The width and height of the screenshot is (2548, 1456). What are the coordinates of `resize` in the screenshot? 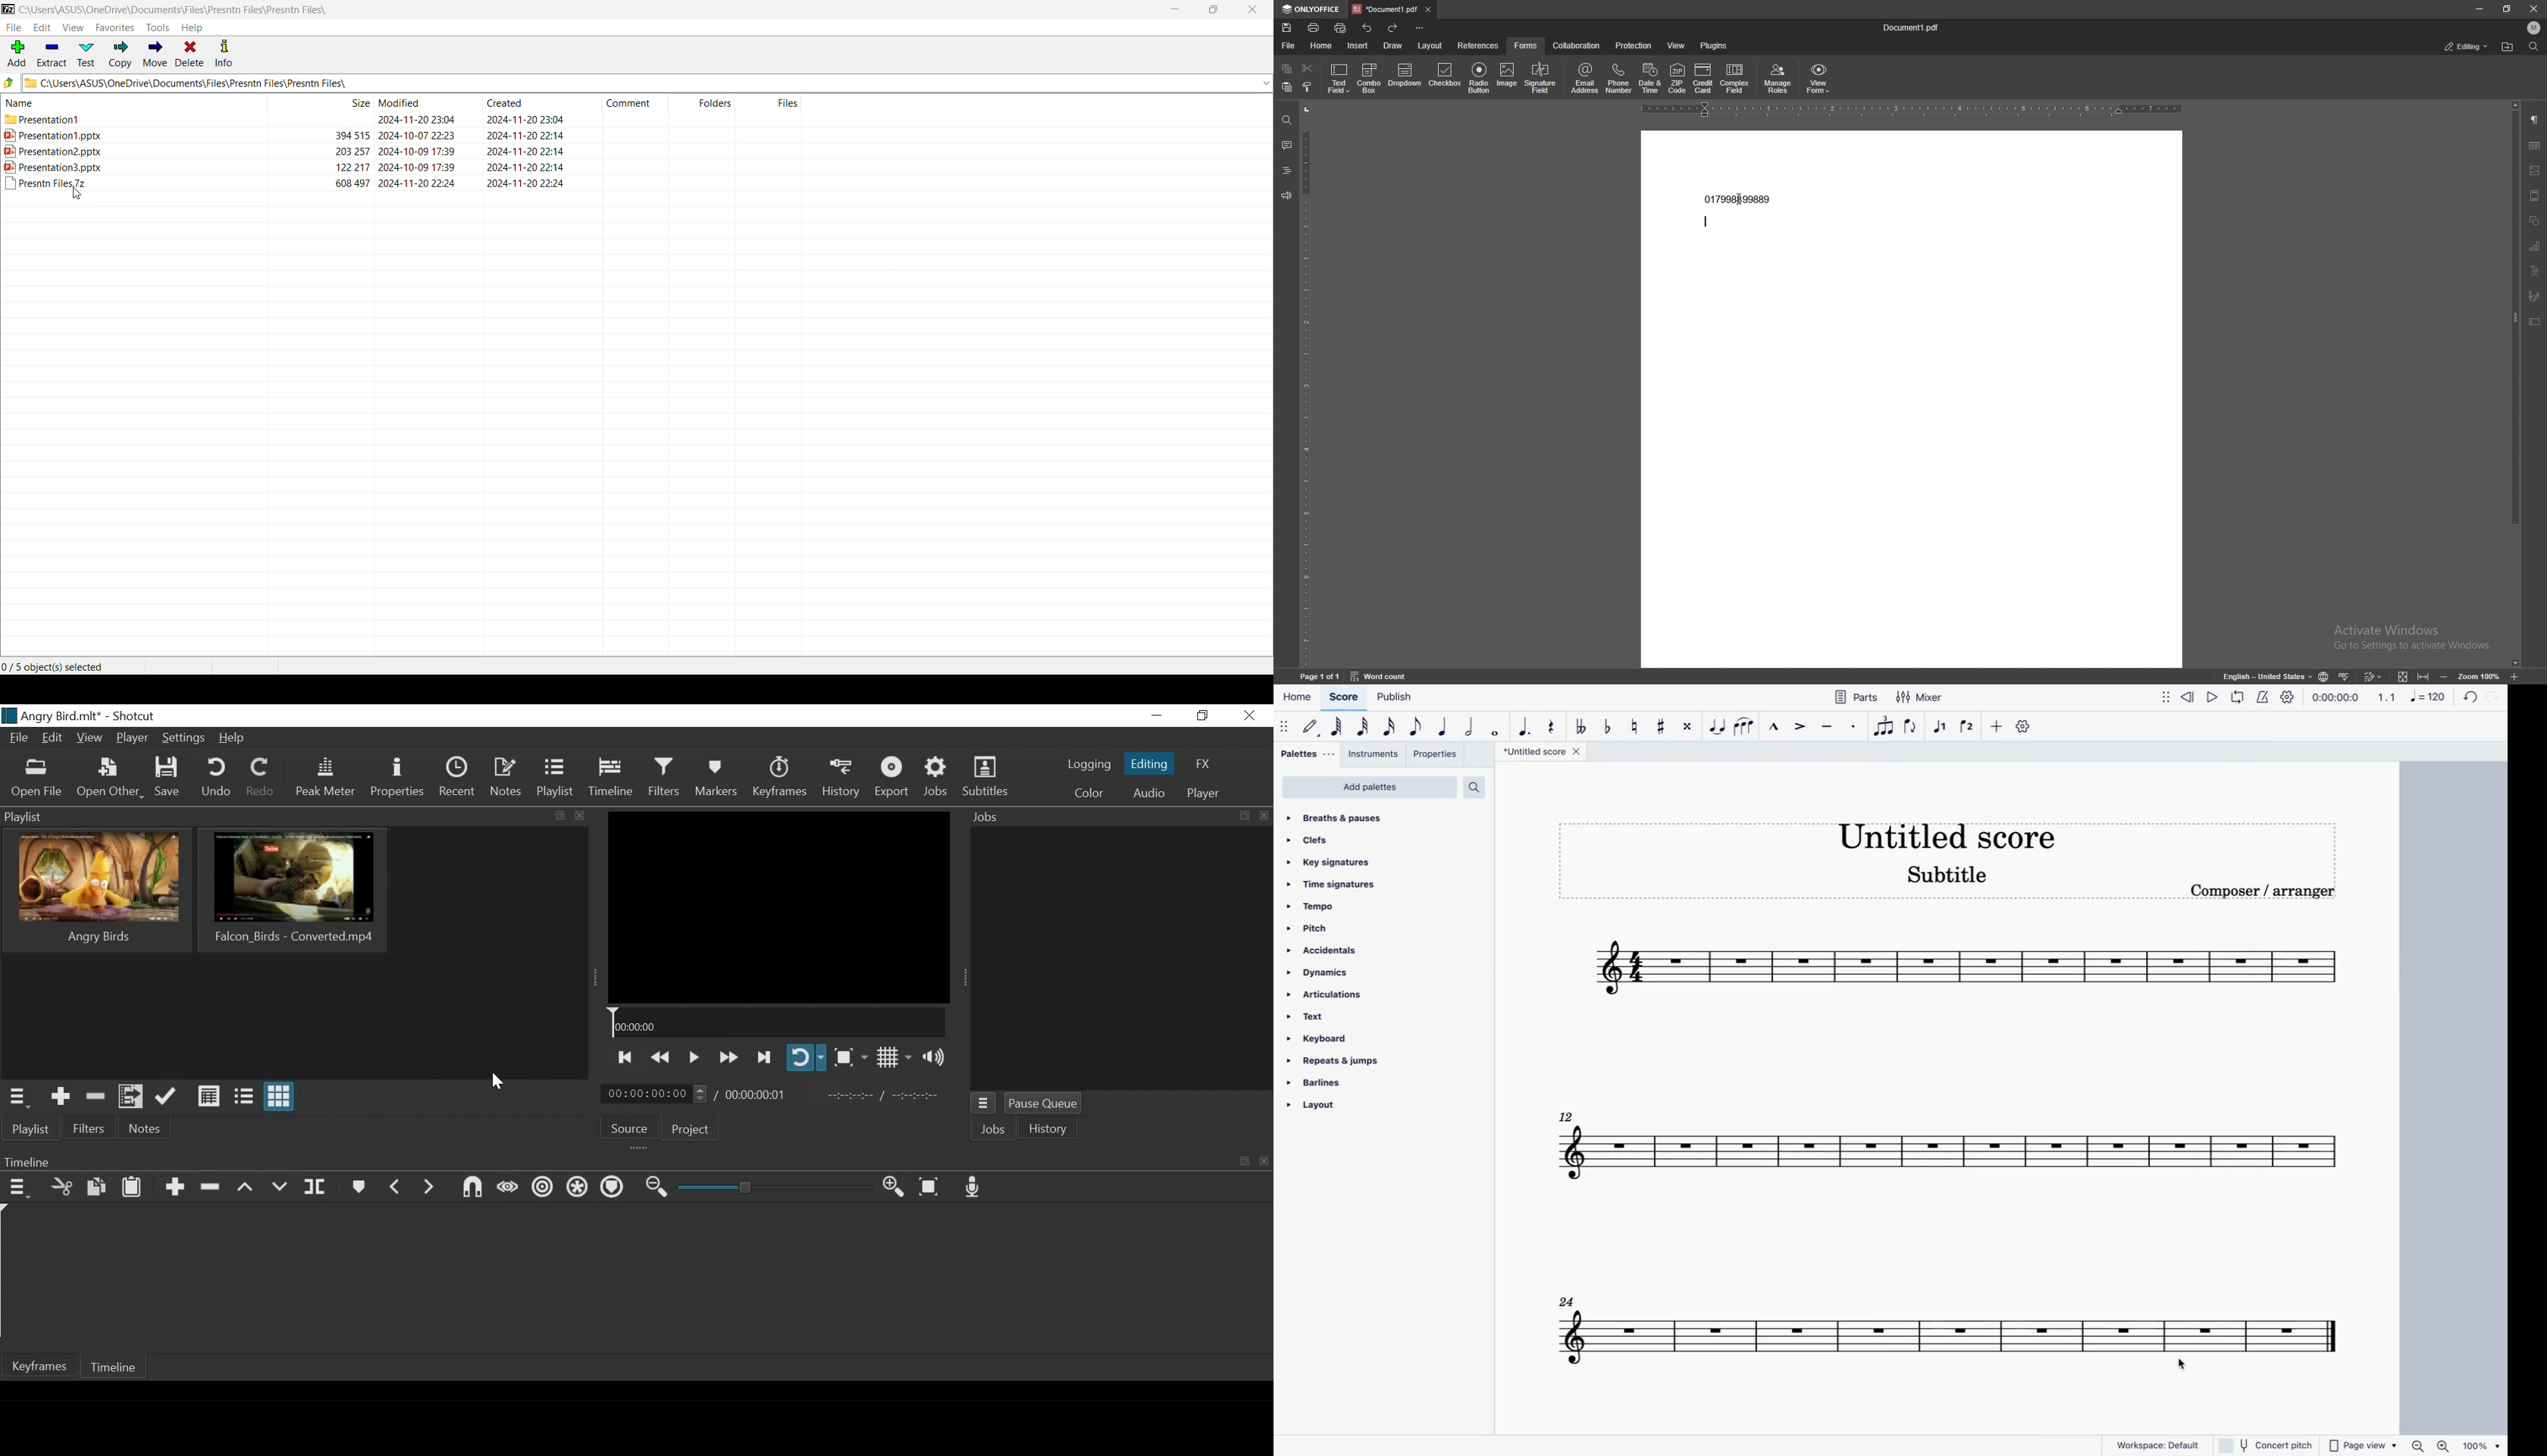 It's located at (2509, 9).